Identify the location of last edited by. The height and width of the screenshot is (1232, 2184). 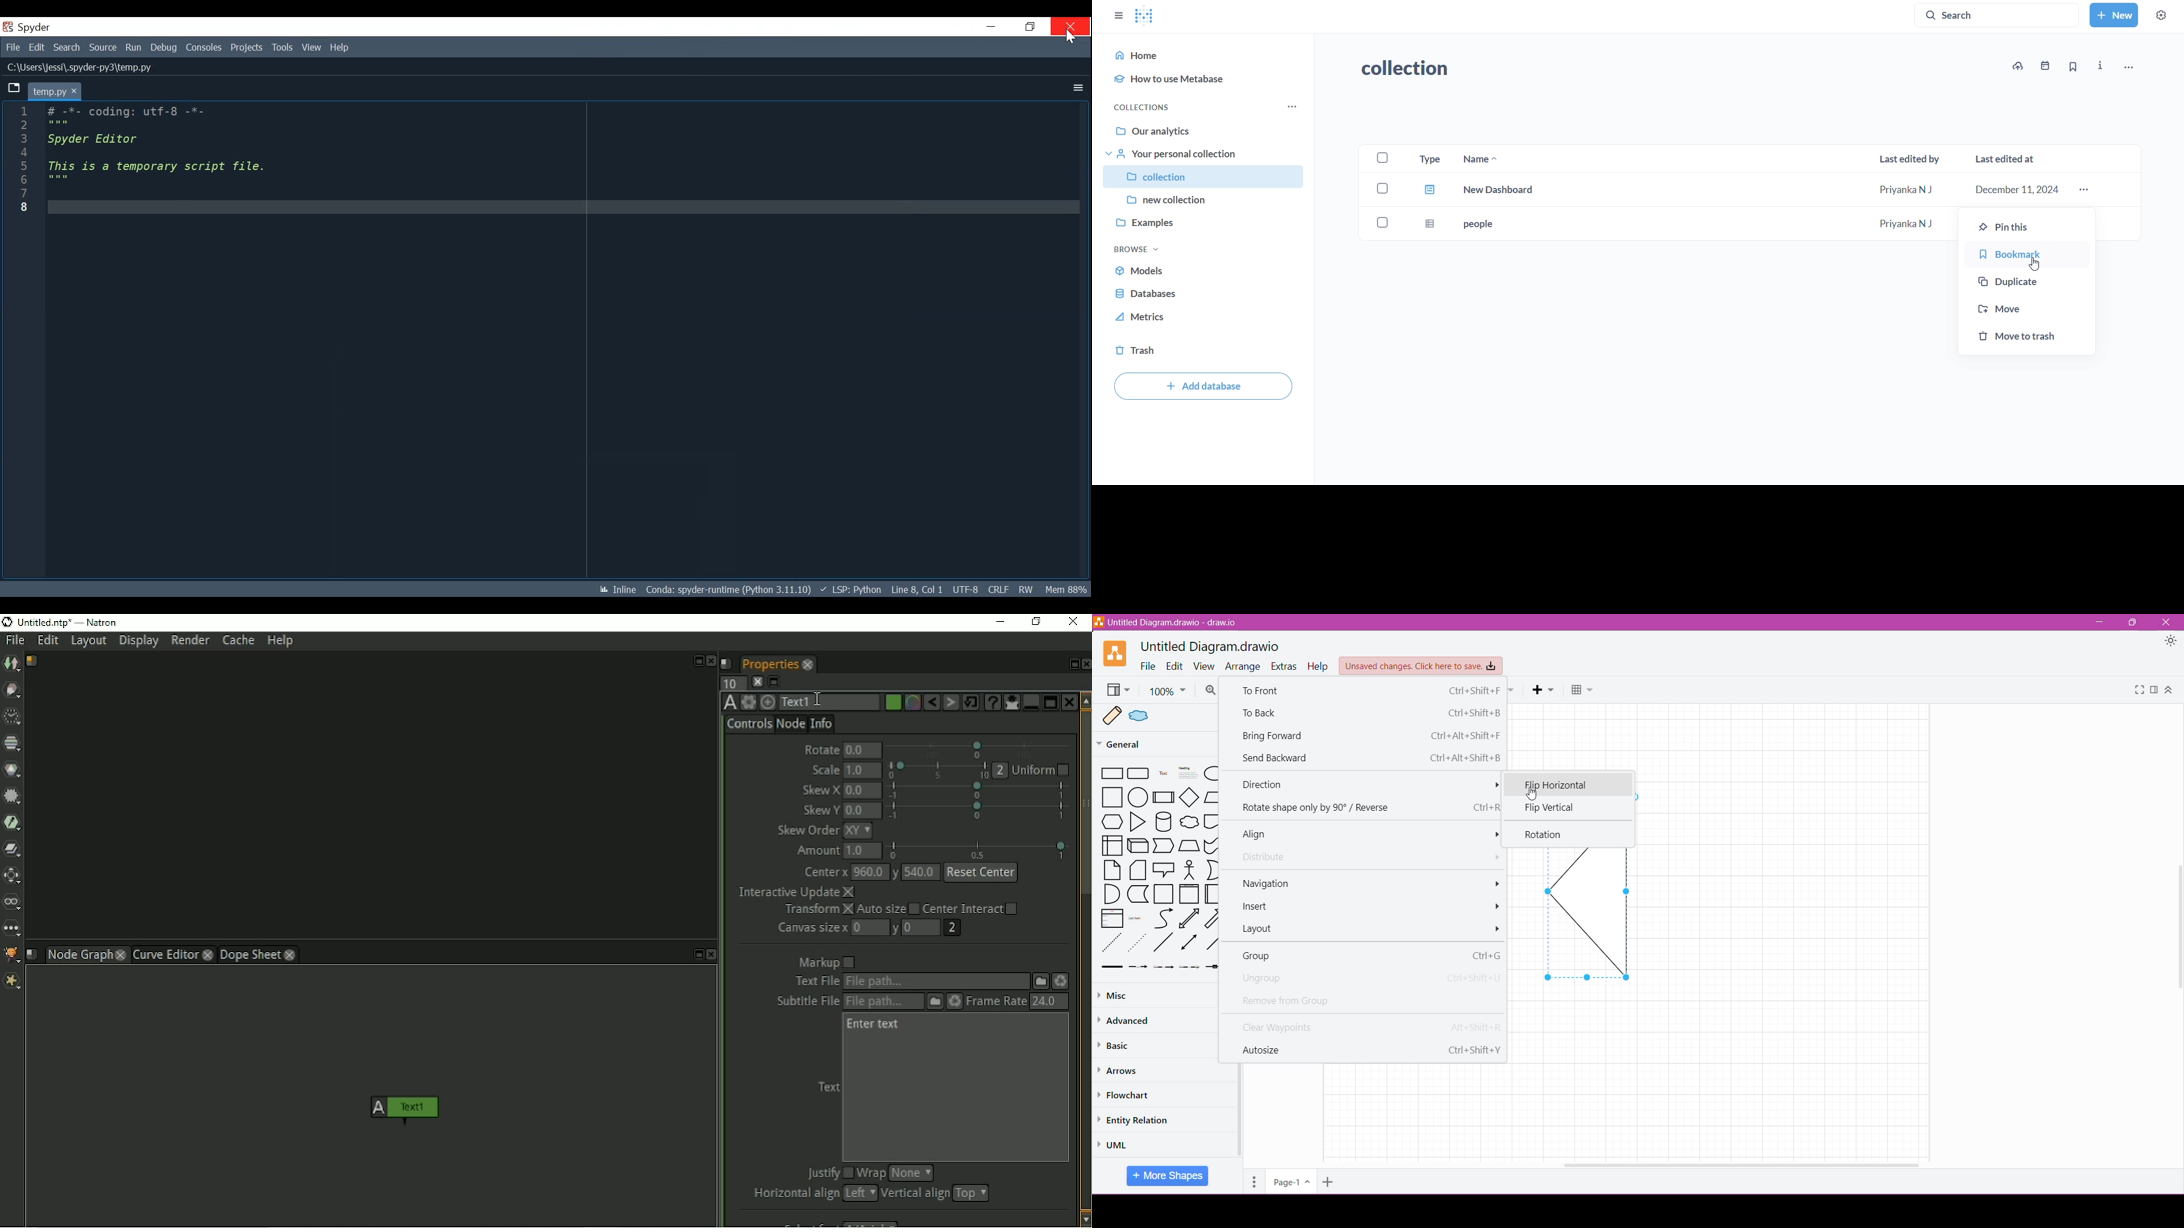
(1909, 158).